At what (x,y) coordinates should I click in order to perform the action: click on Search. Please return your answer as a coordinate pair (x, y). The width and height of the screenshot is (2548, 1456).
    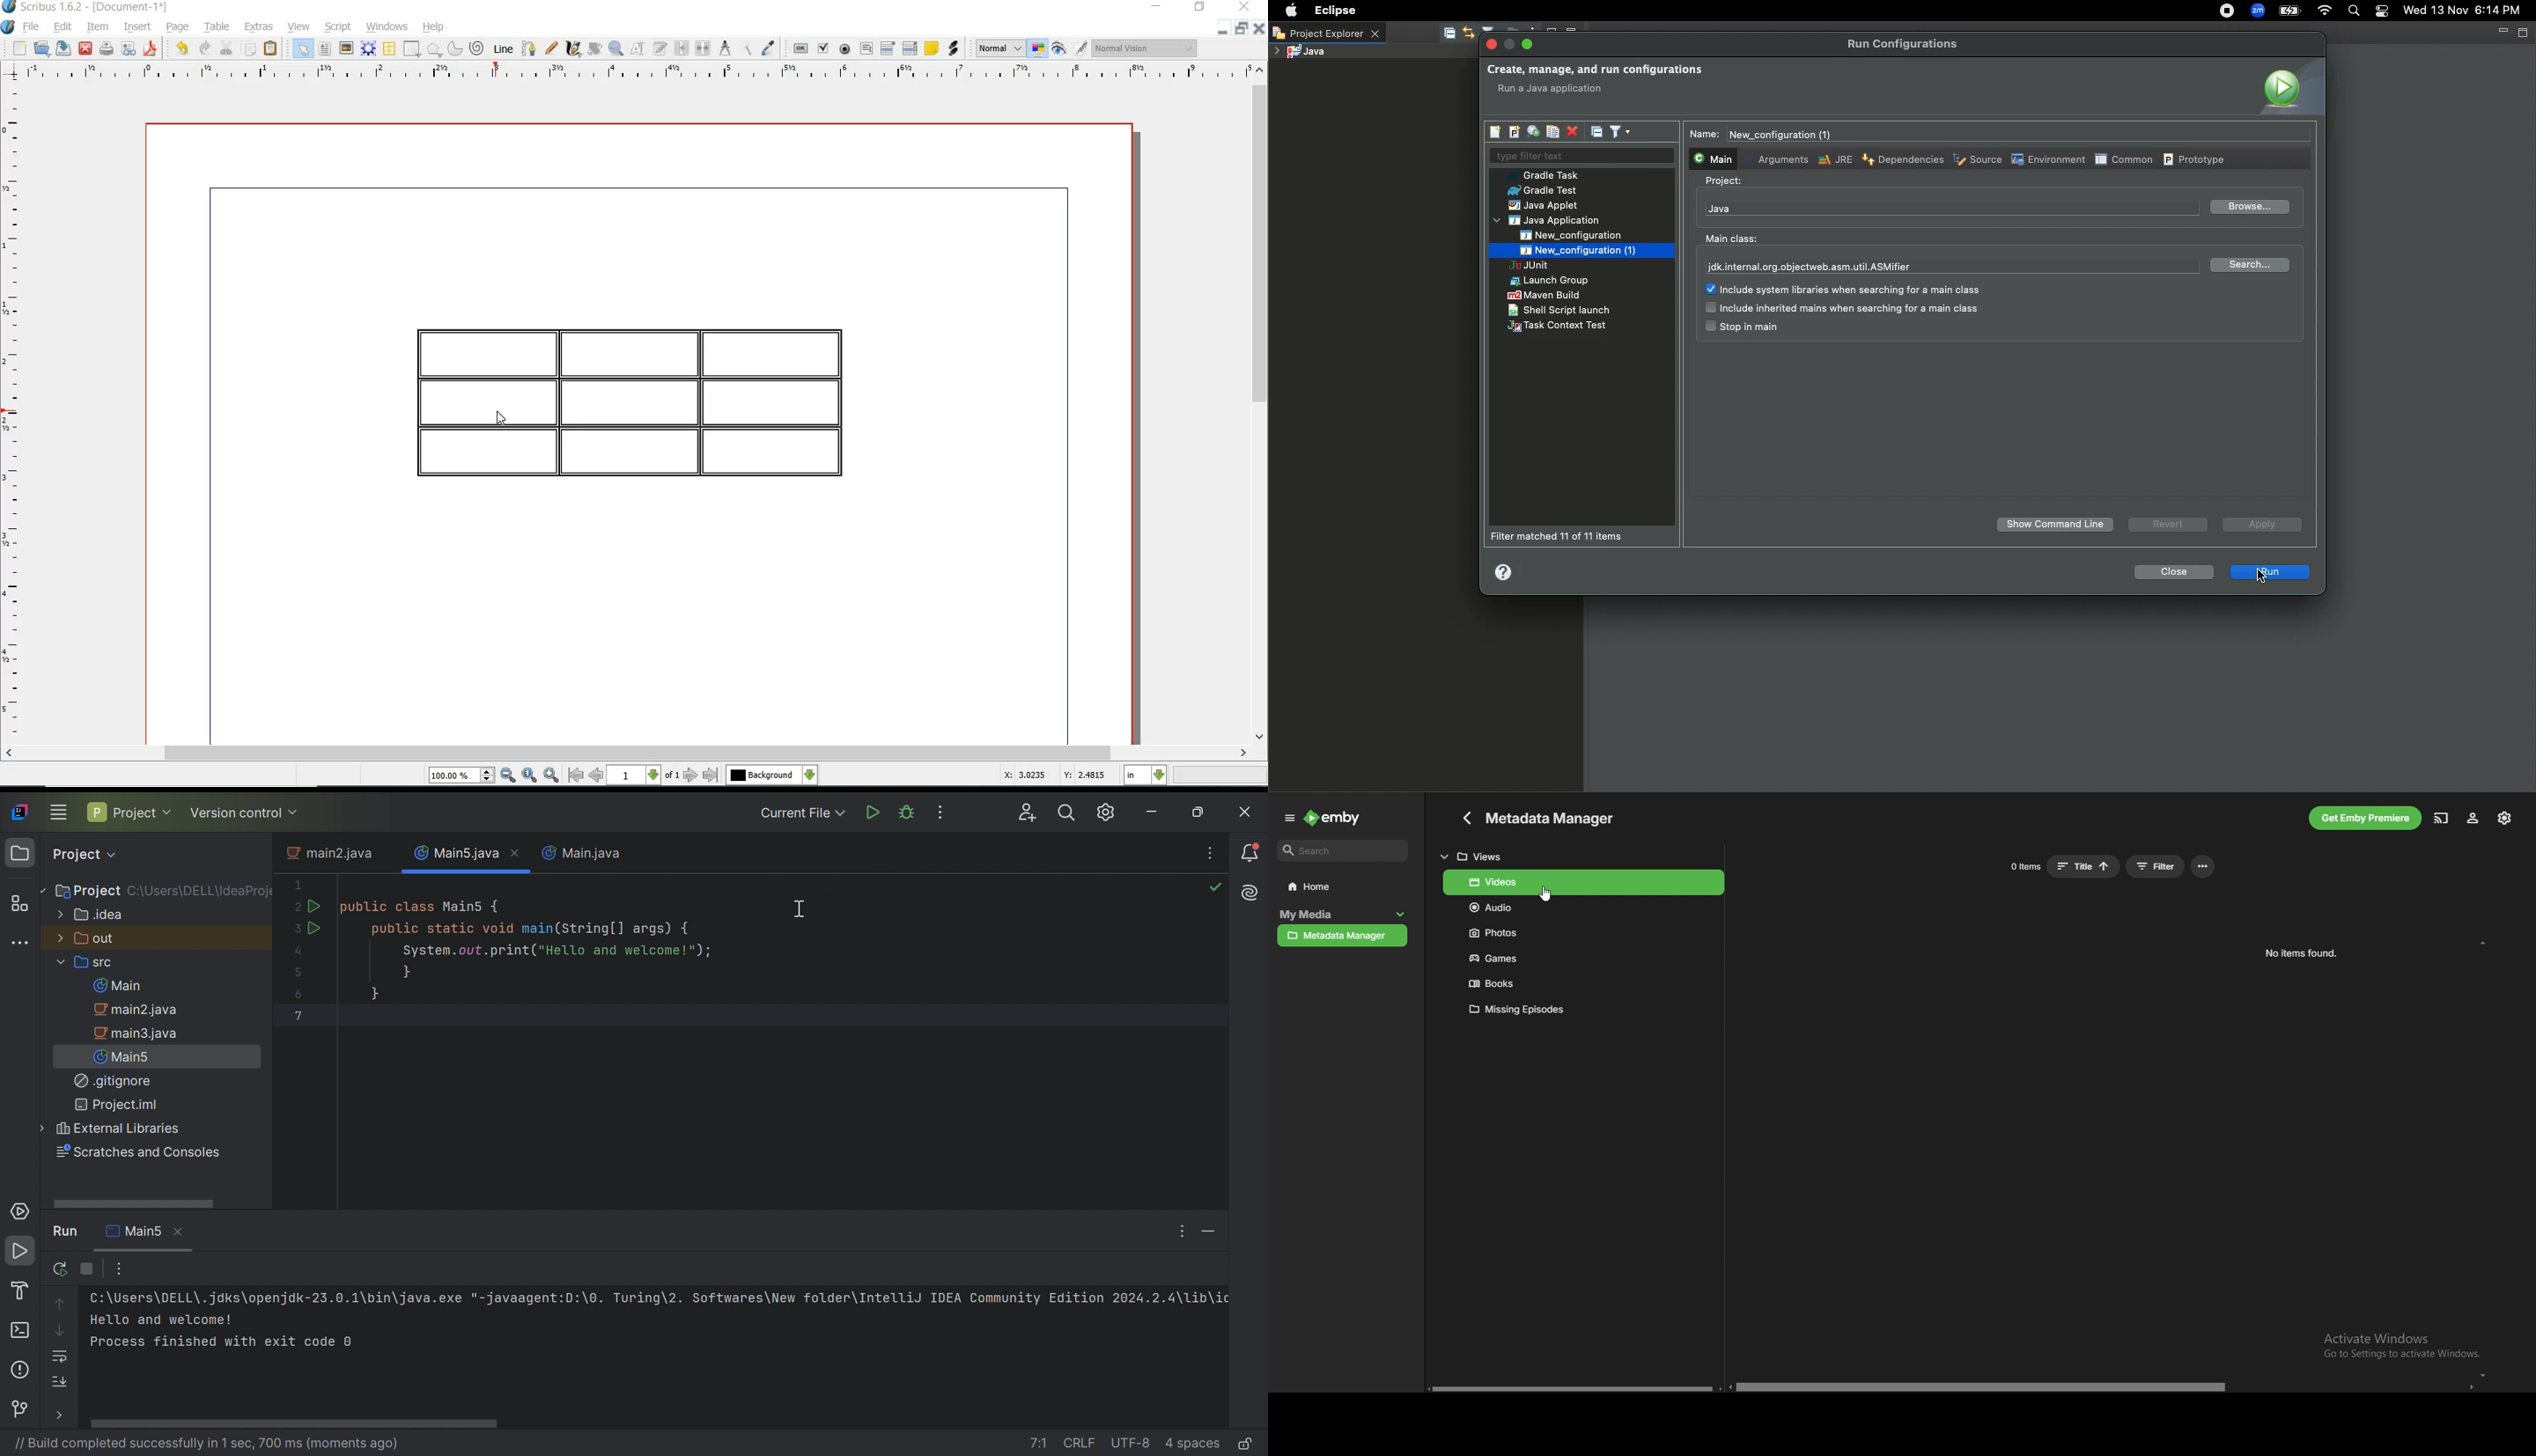
    Looking at the image, I should click on (2353, 12).